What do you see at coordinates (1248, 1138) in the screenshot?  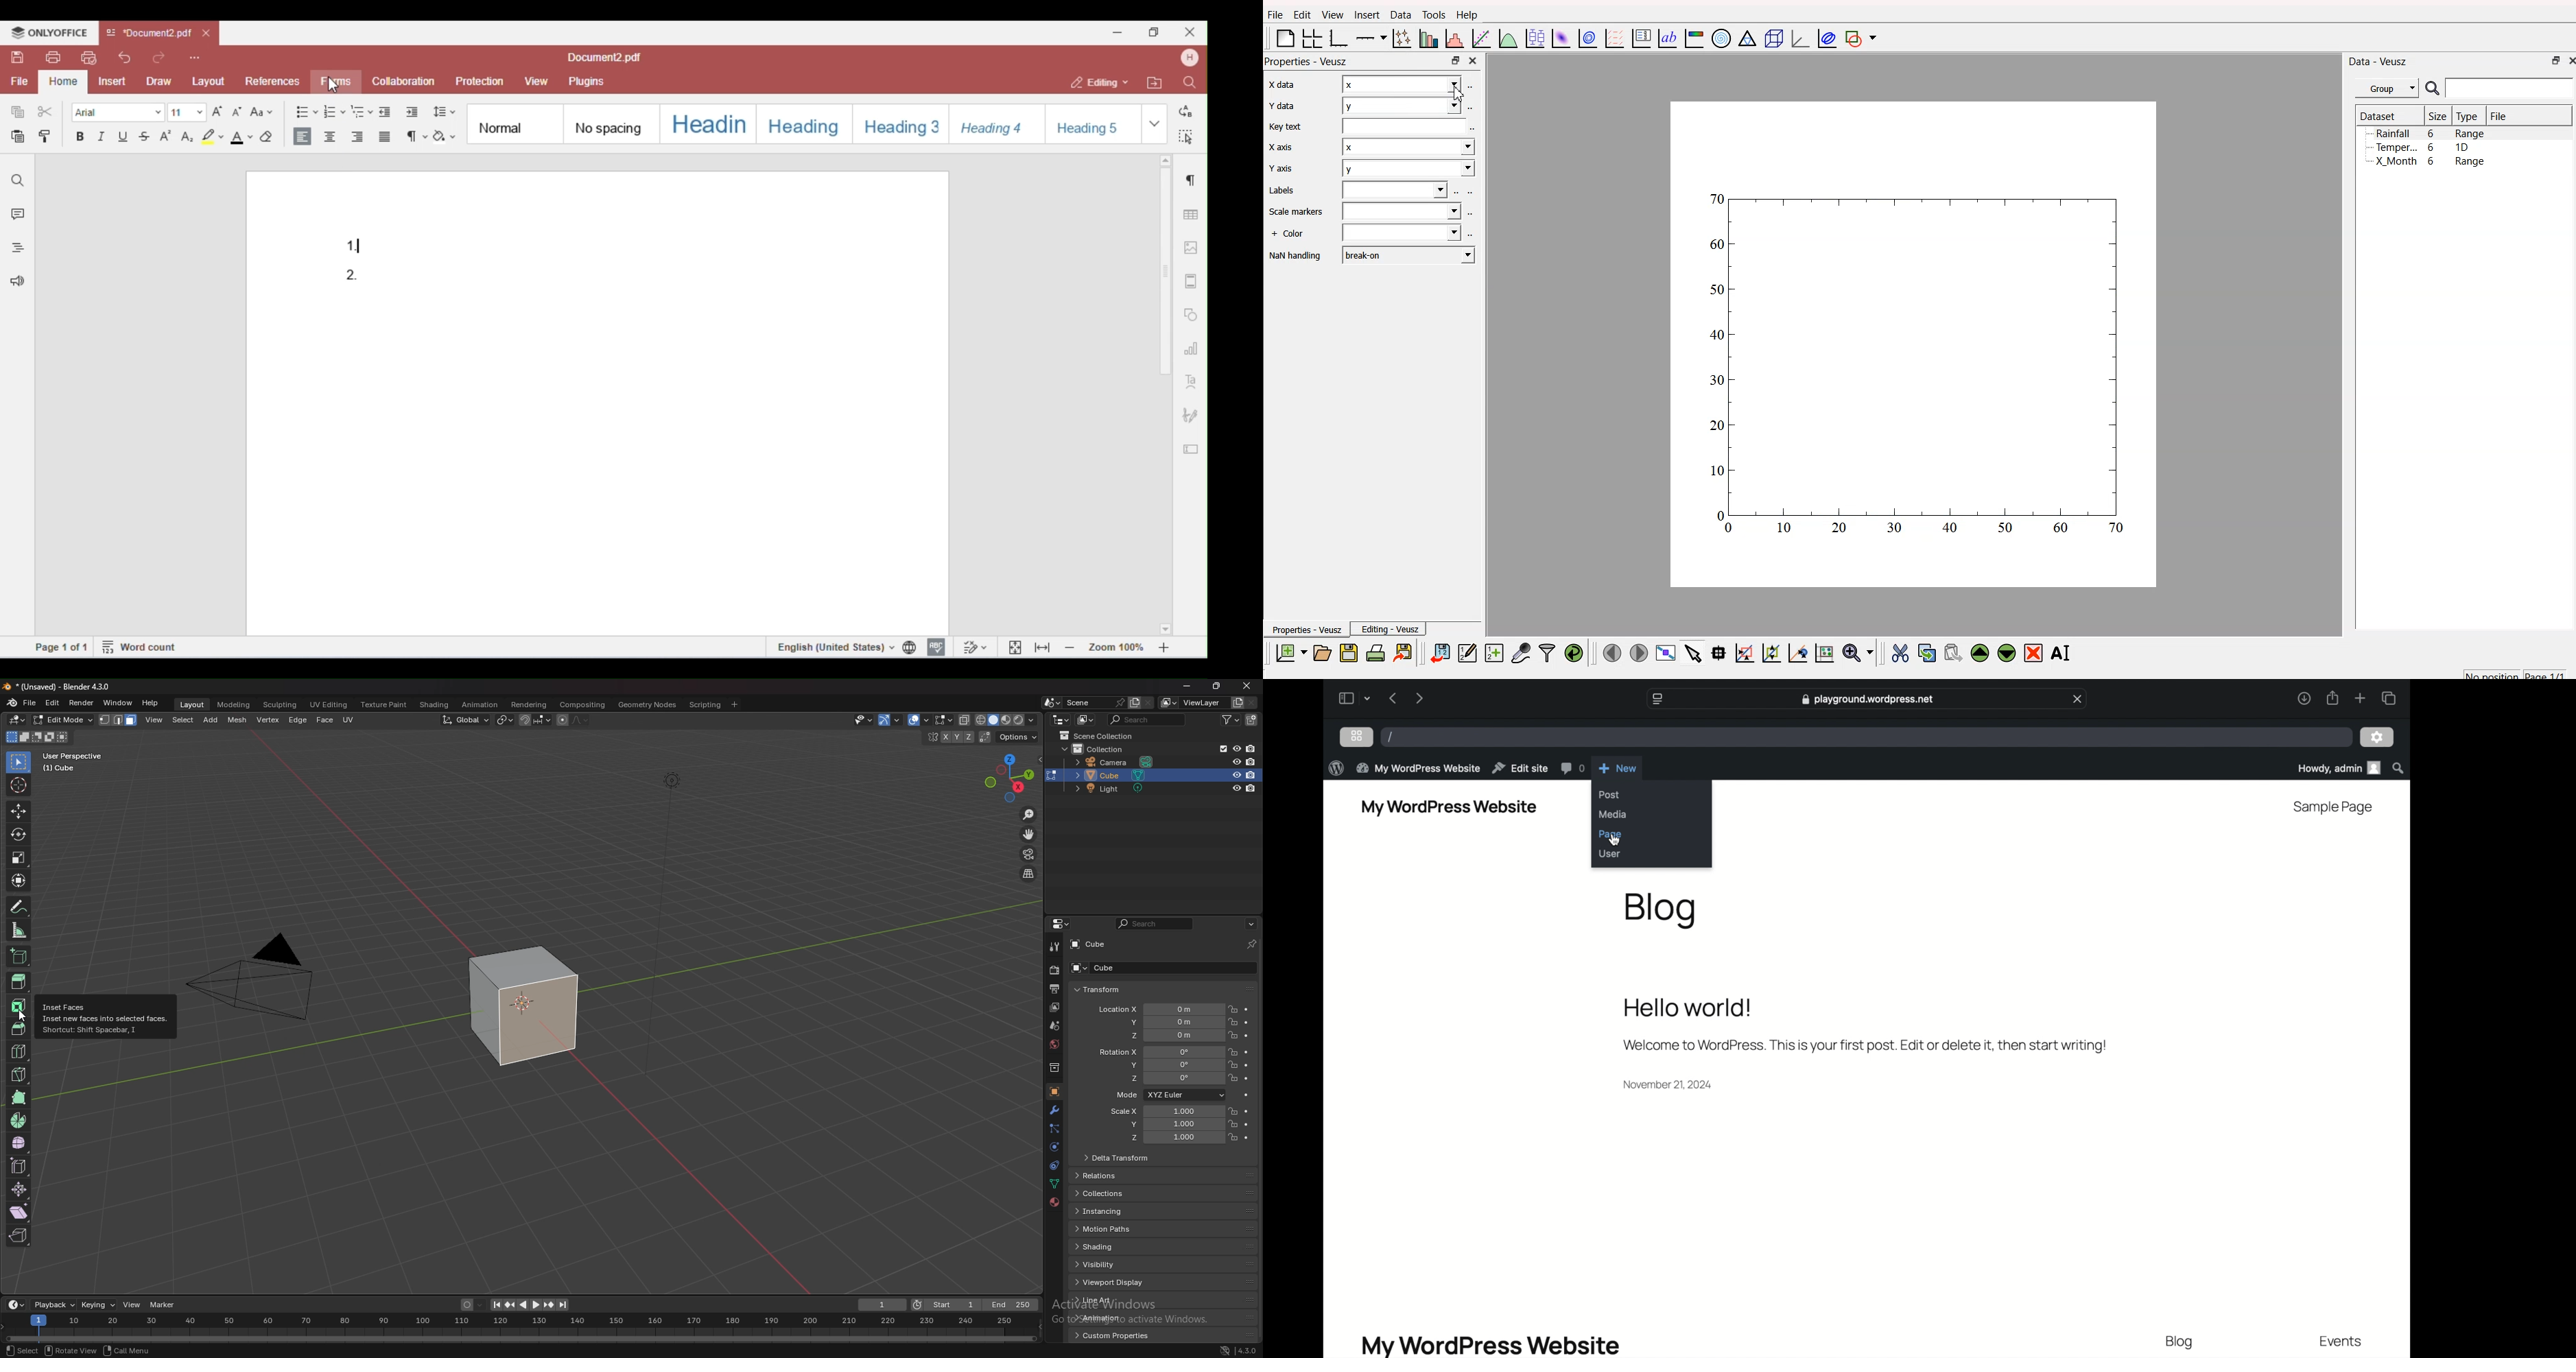 I see `animate property` at bounding box center [1248, 1138].